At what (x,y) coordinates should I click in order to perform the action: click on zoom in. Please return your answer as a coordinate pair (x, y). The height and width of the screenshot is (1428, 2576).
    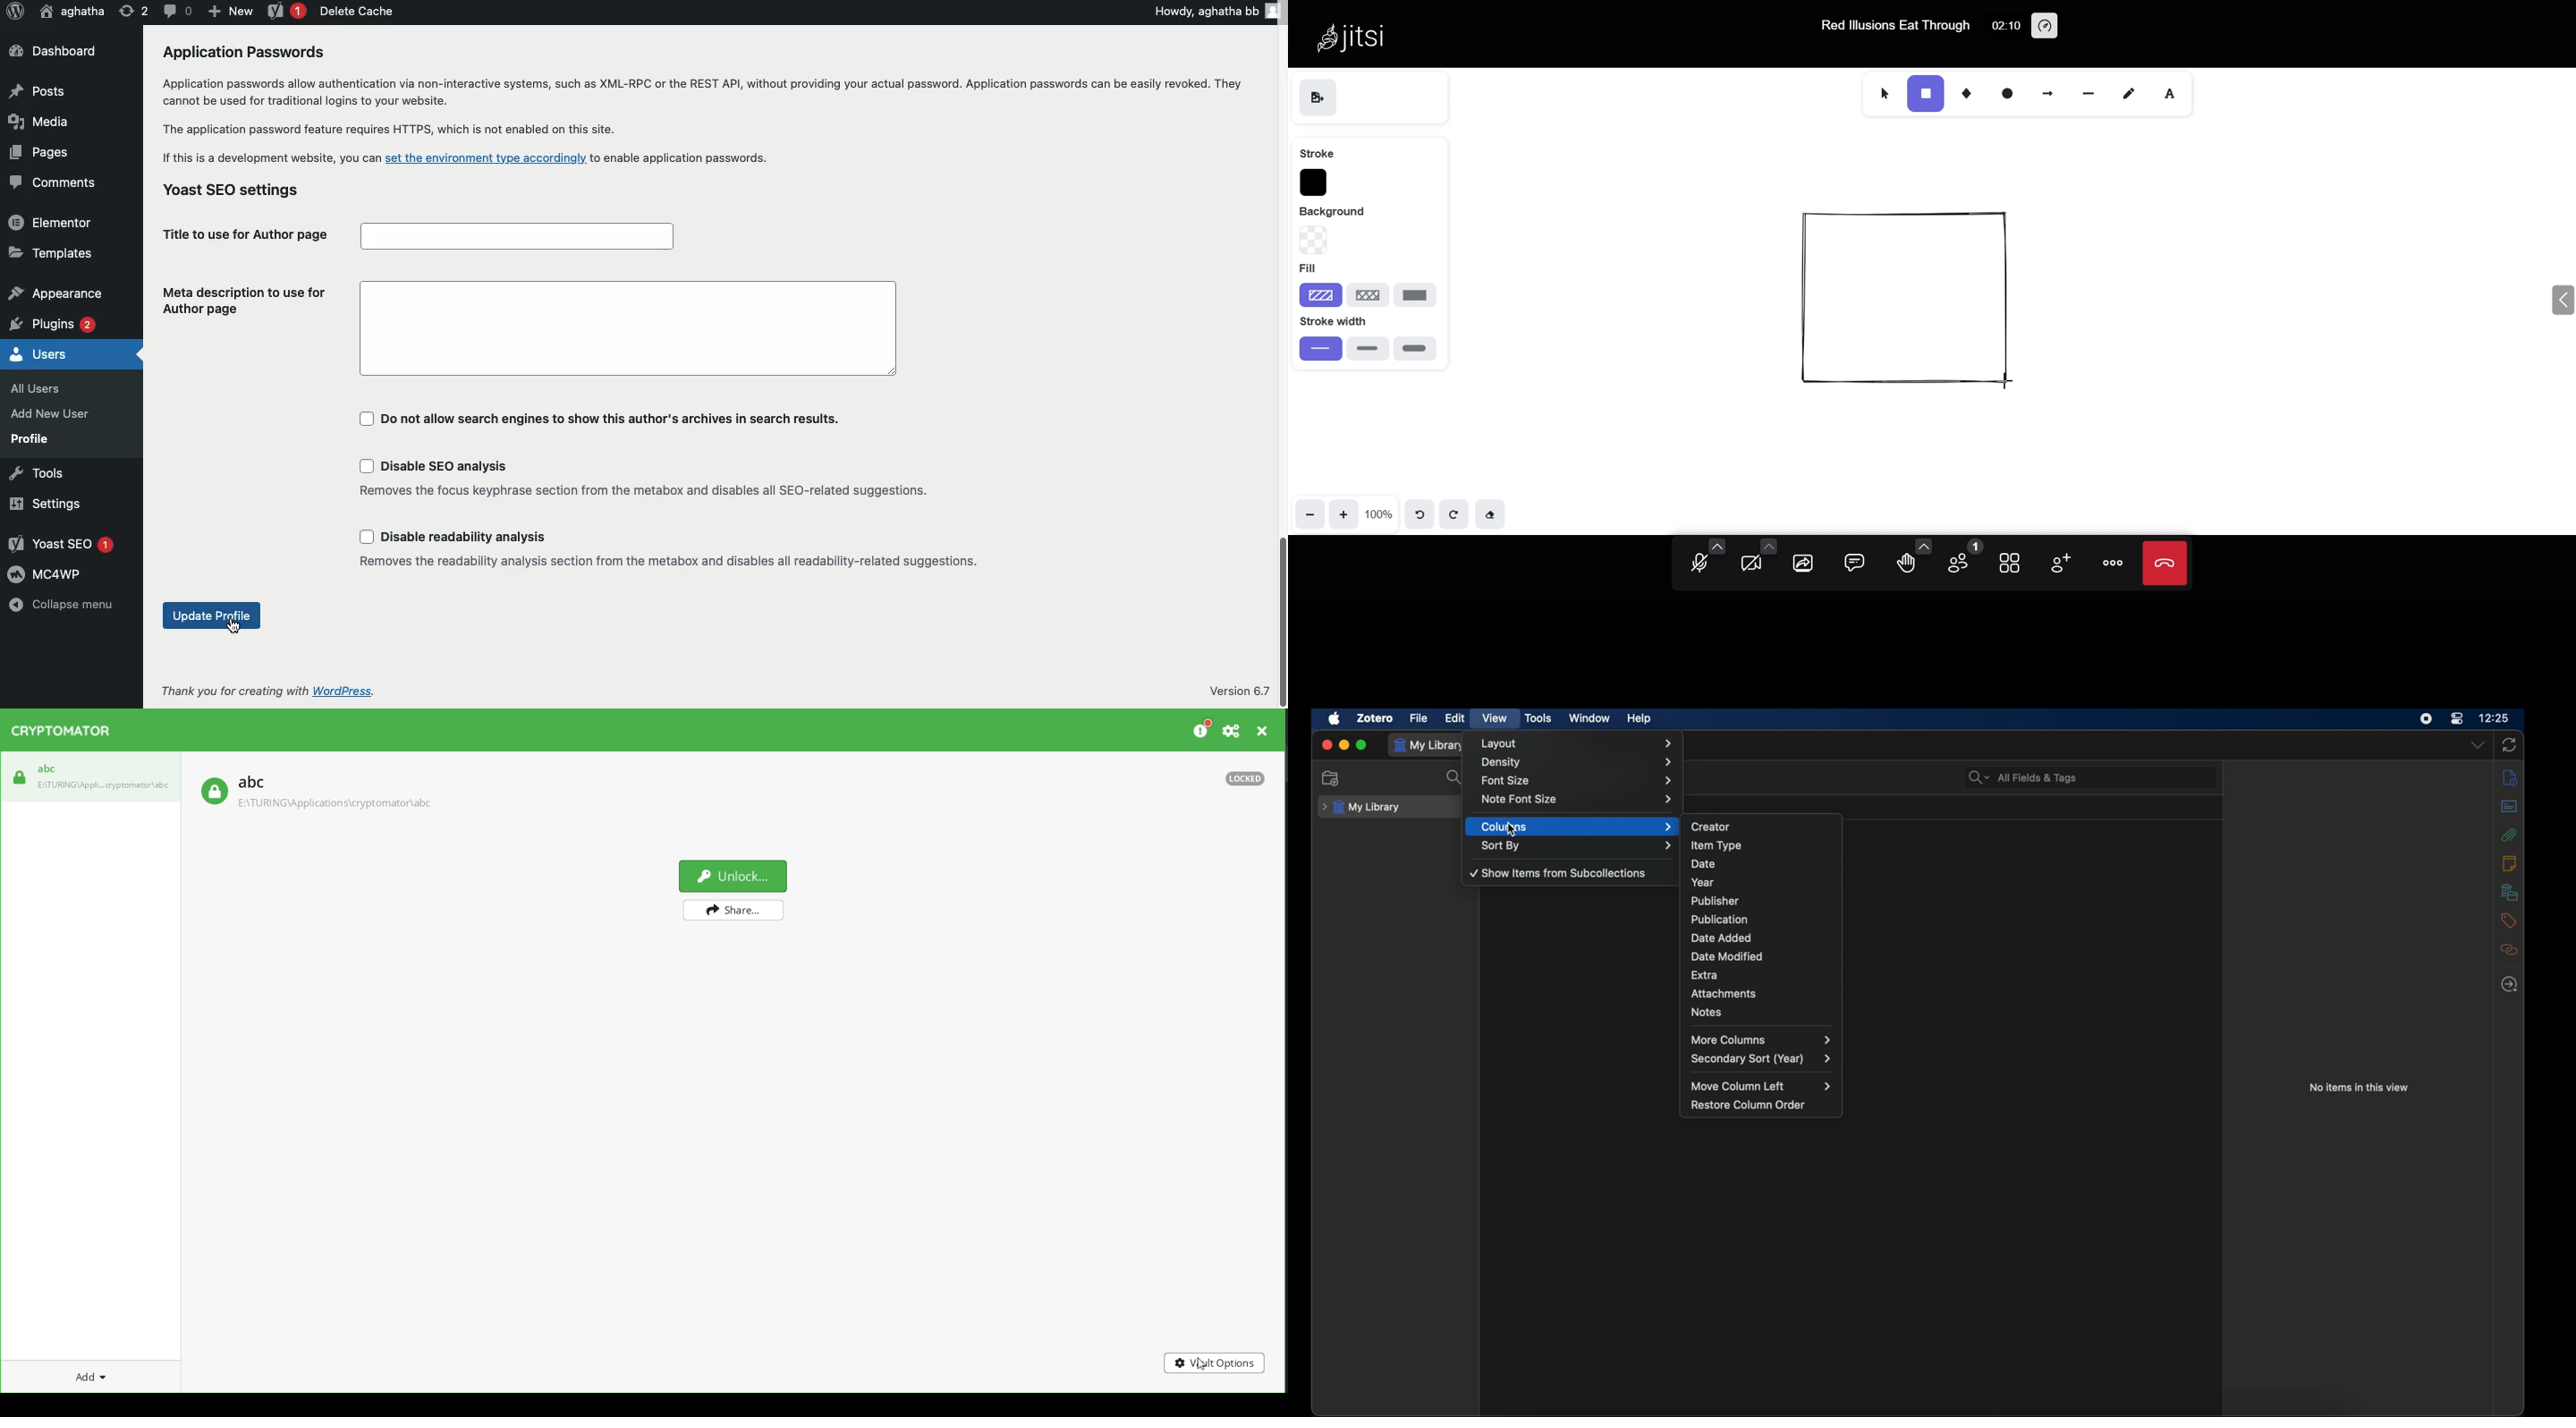
    Looking at the image, I should click on (1344, 513).